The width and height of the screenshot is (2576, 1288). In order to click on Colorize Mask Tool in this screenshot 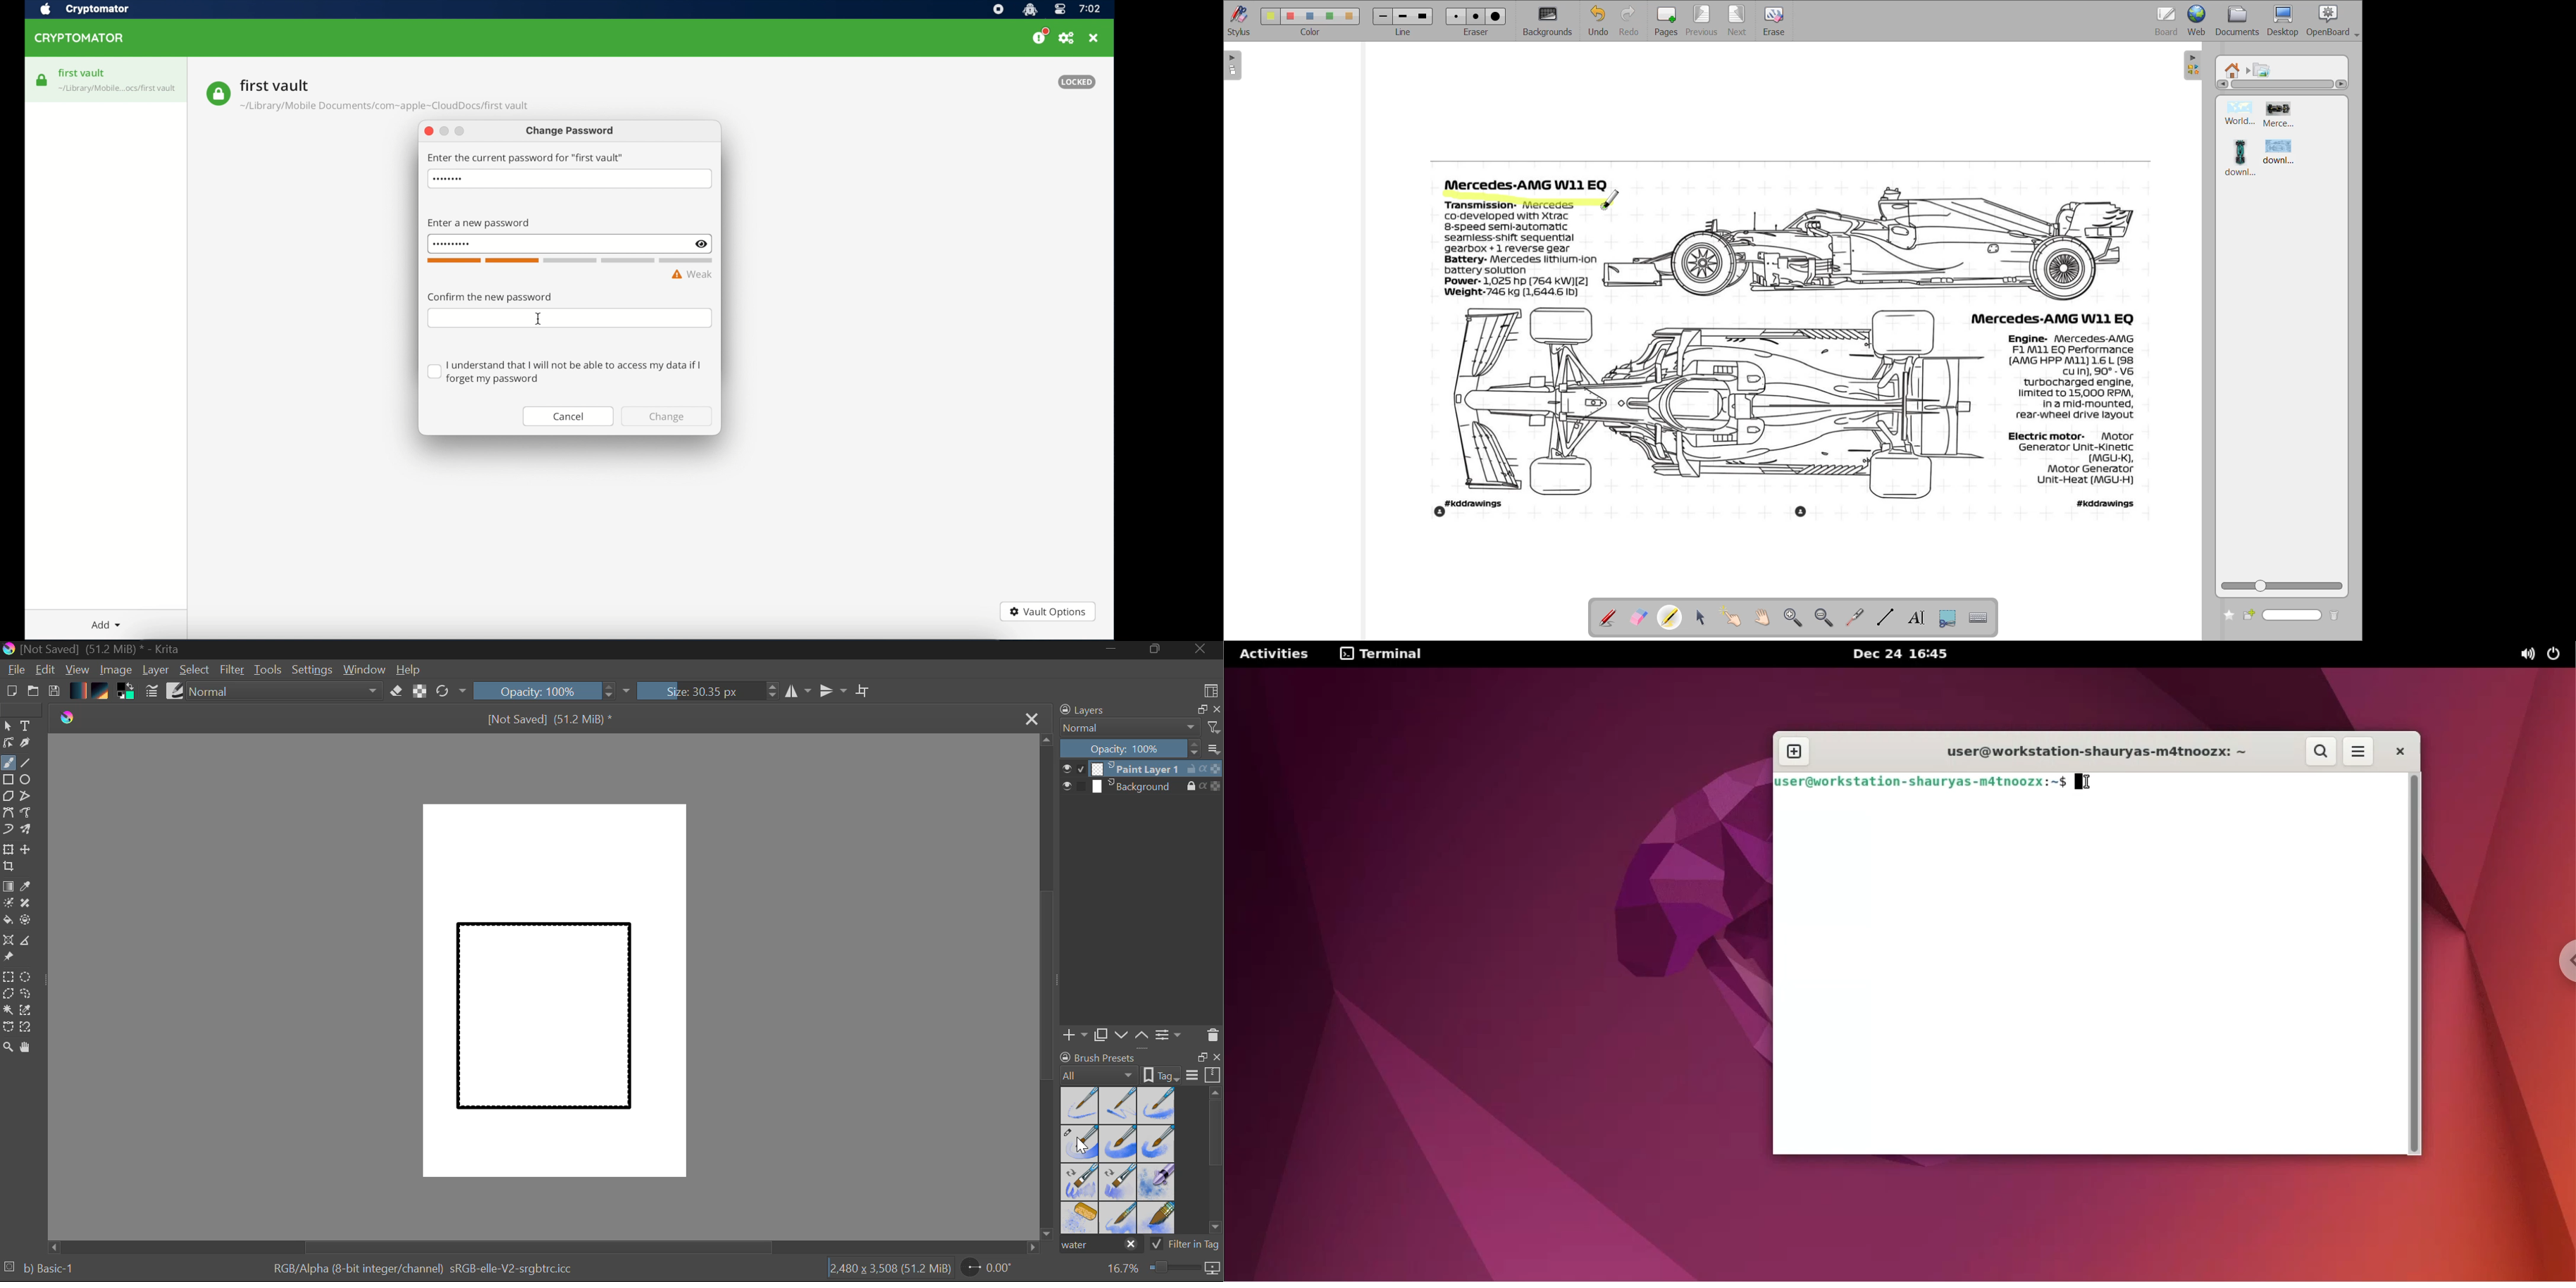, I will do `click(9, 904)`.